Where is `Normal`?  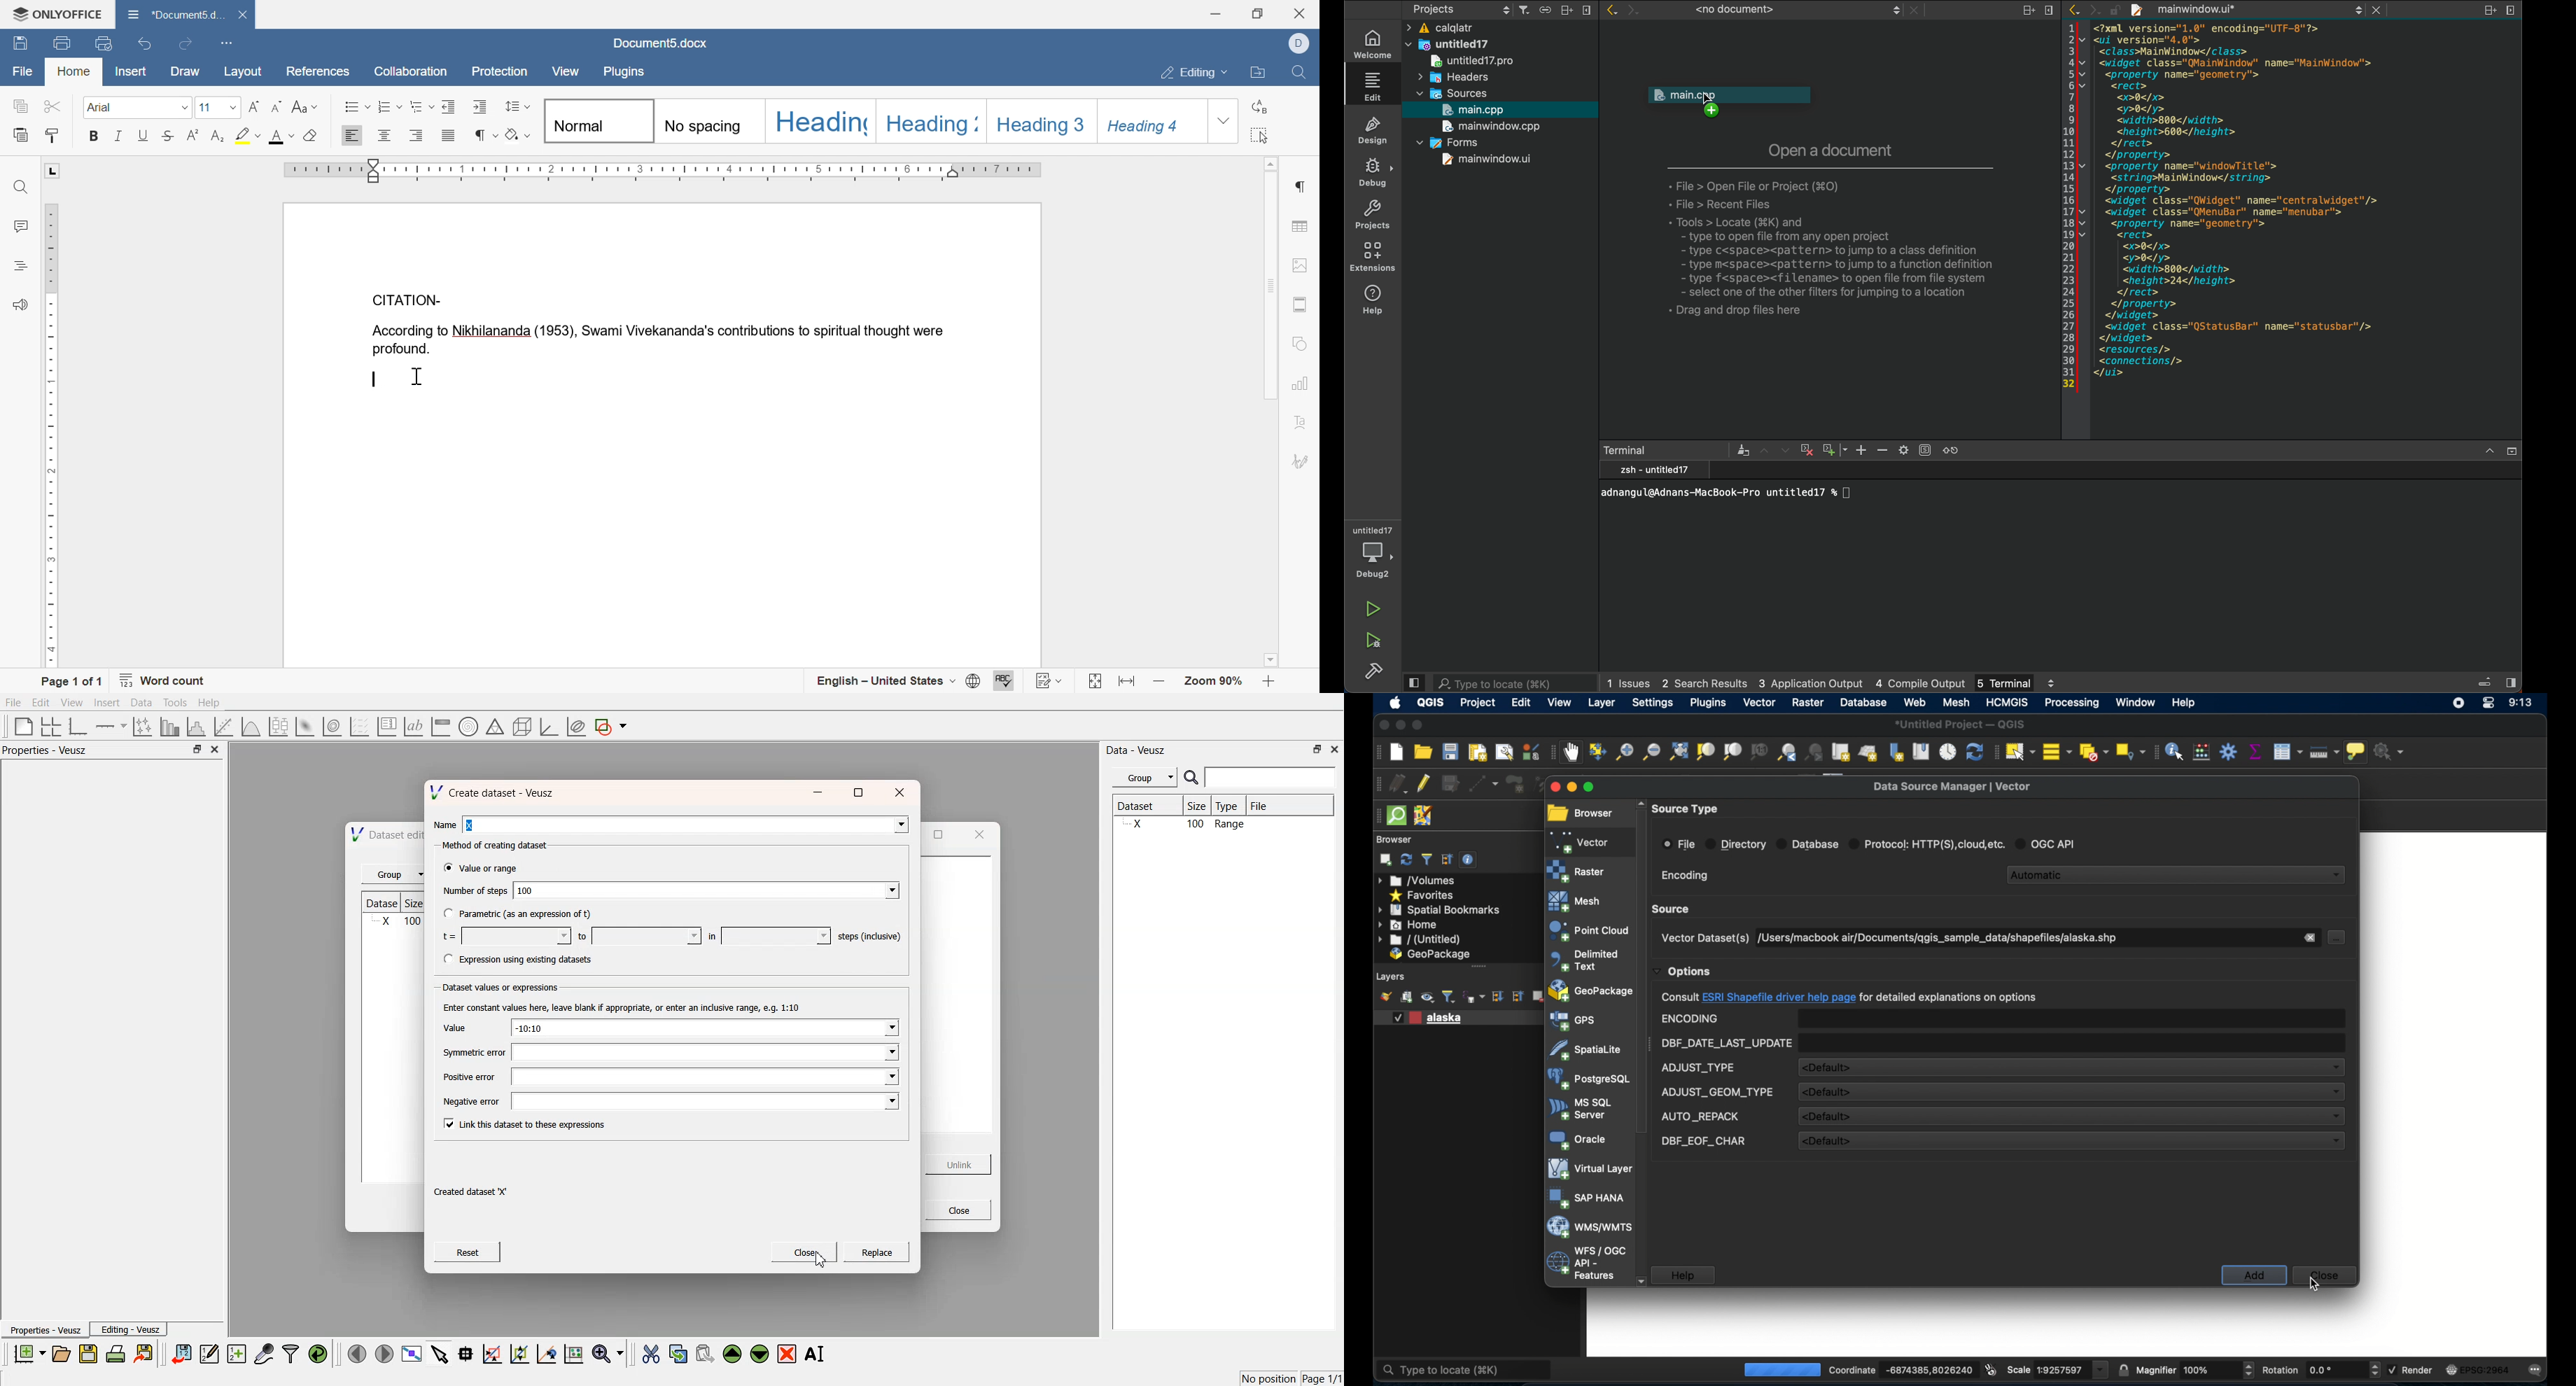
Normal is located at coordinates (598, 121).